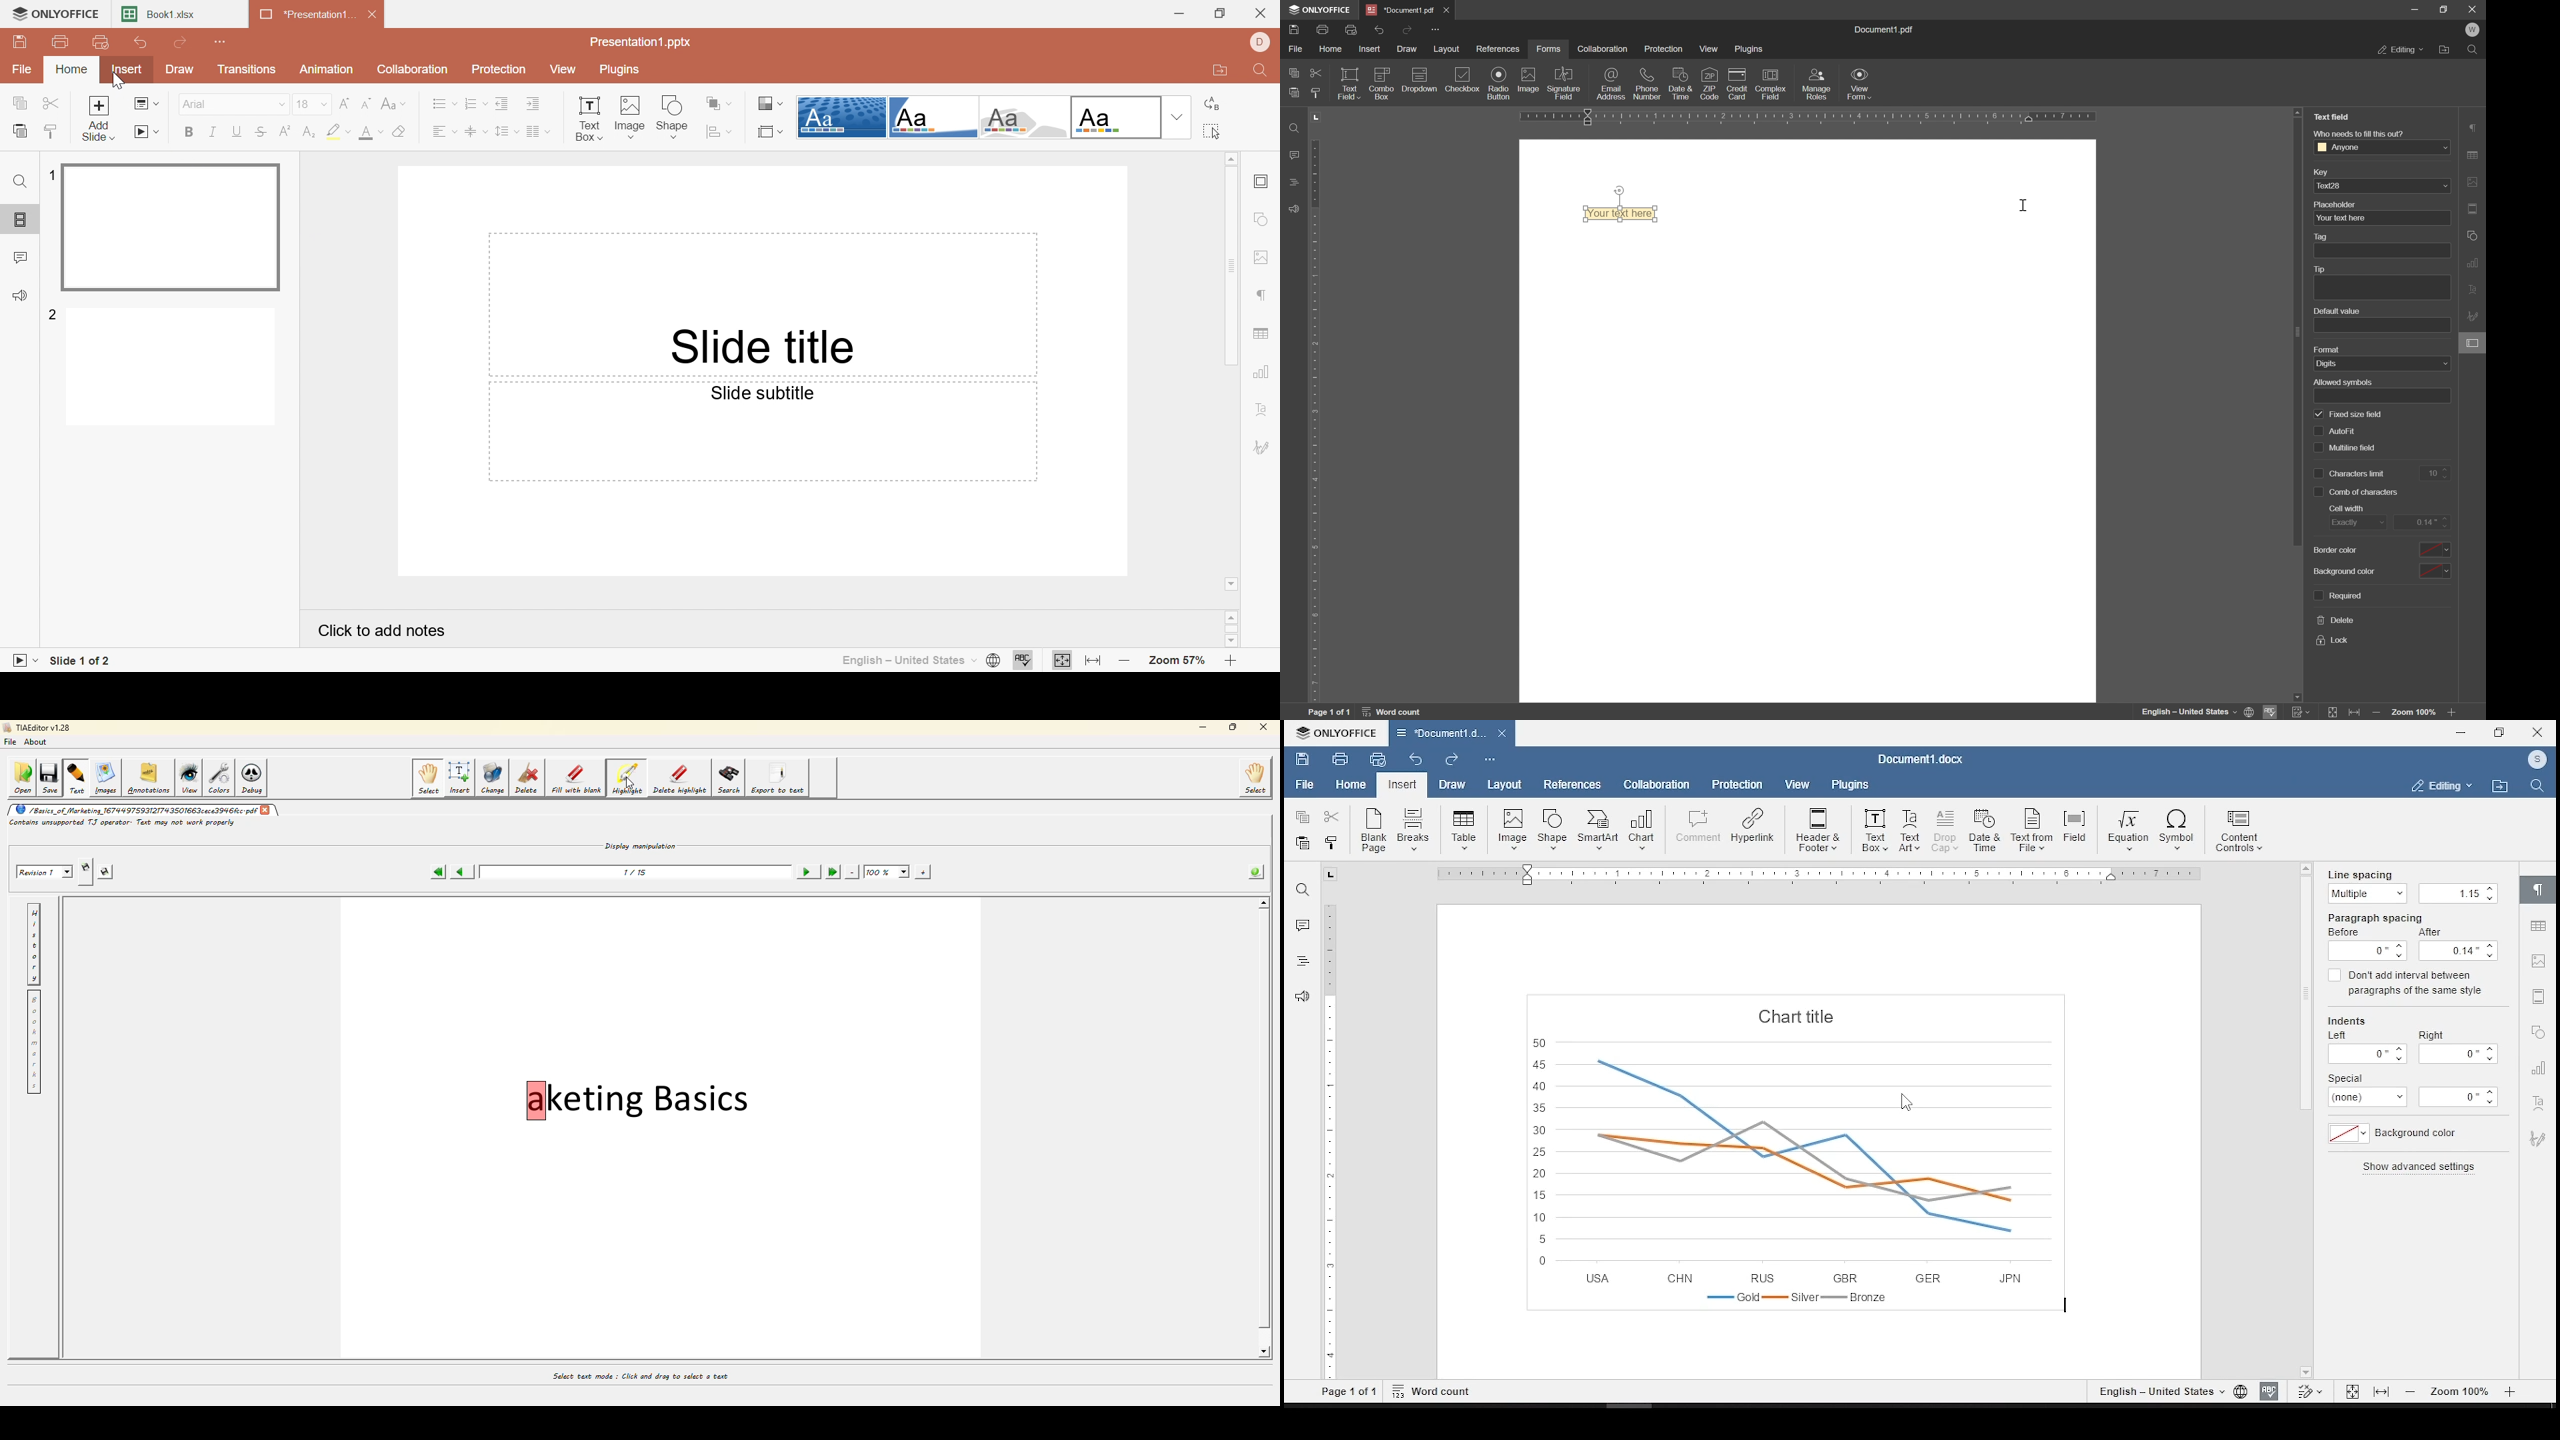 The image size is (2576, 1456). Describe the element at coordinates (1300, 962) in the screenshot. I see `headings` at that location.